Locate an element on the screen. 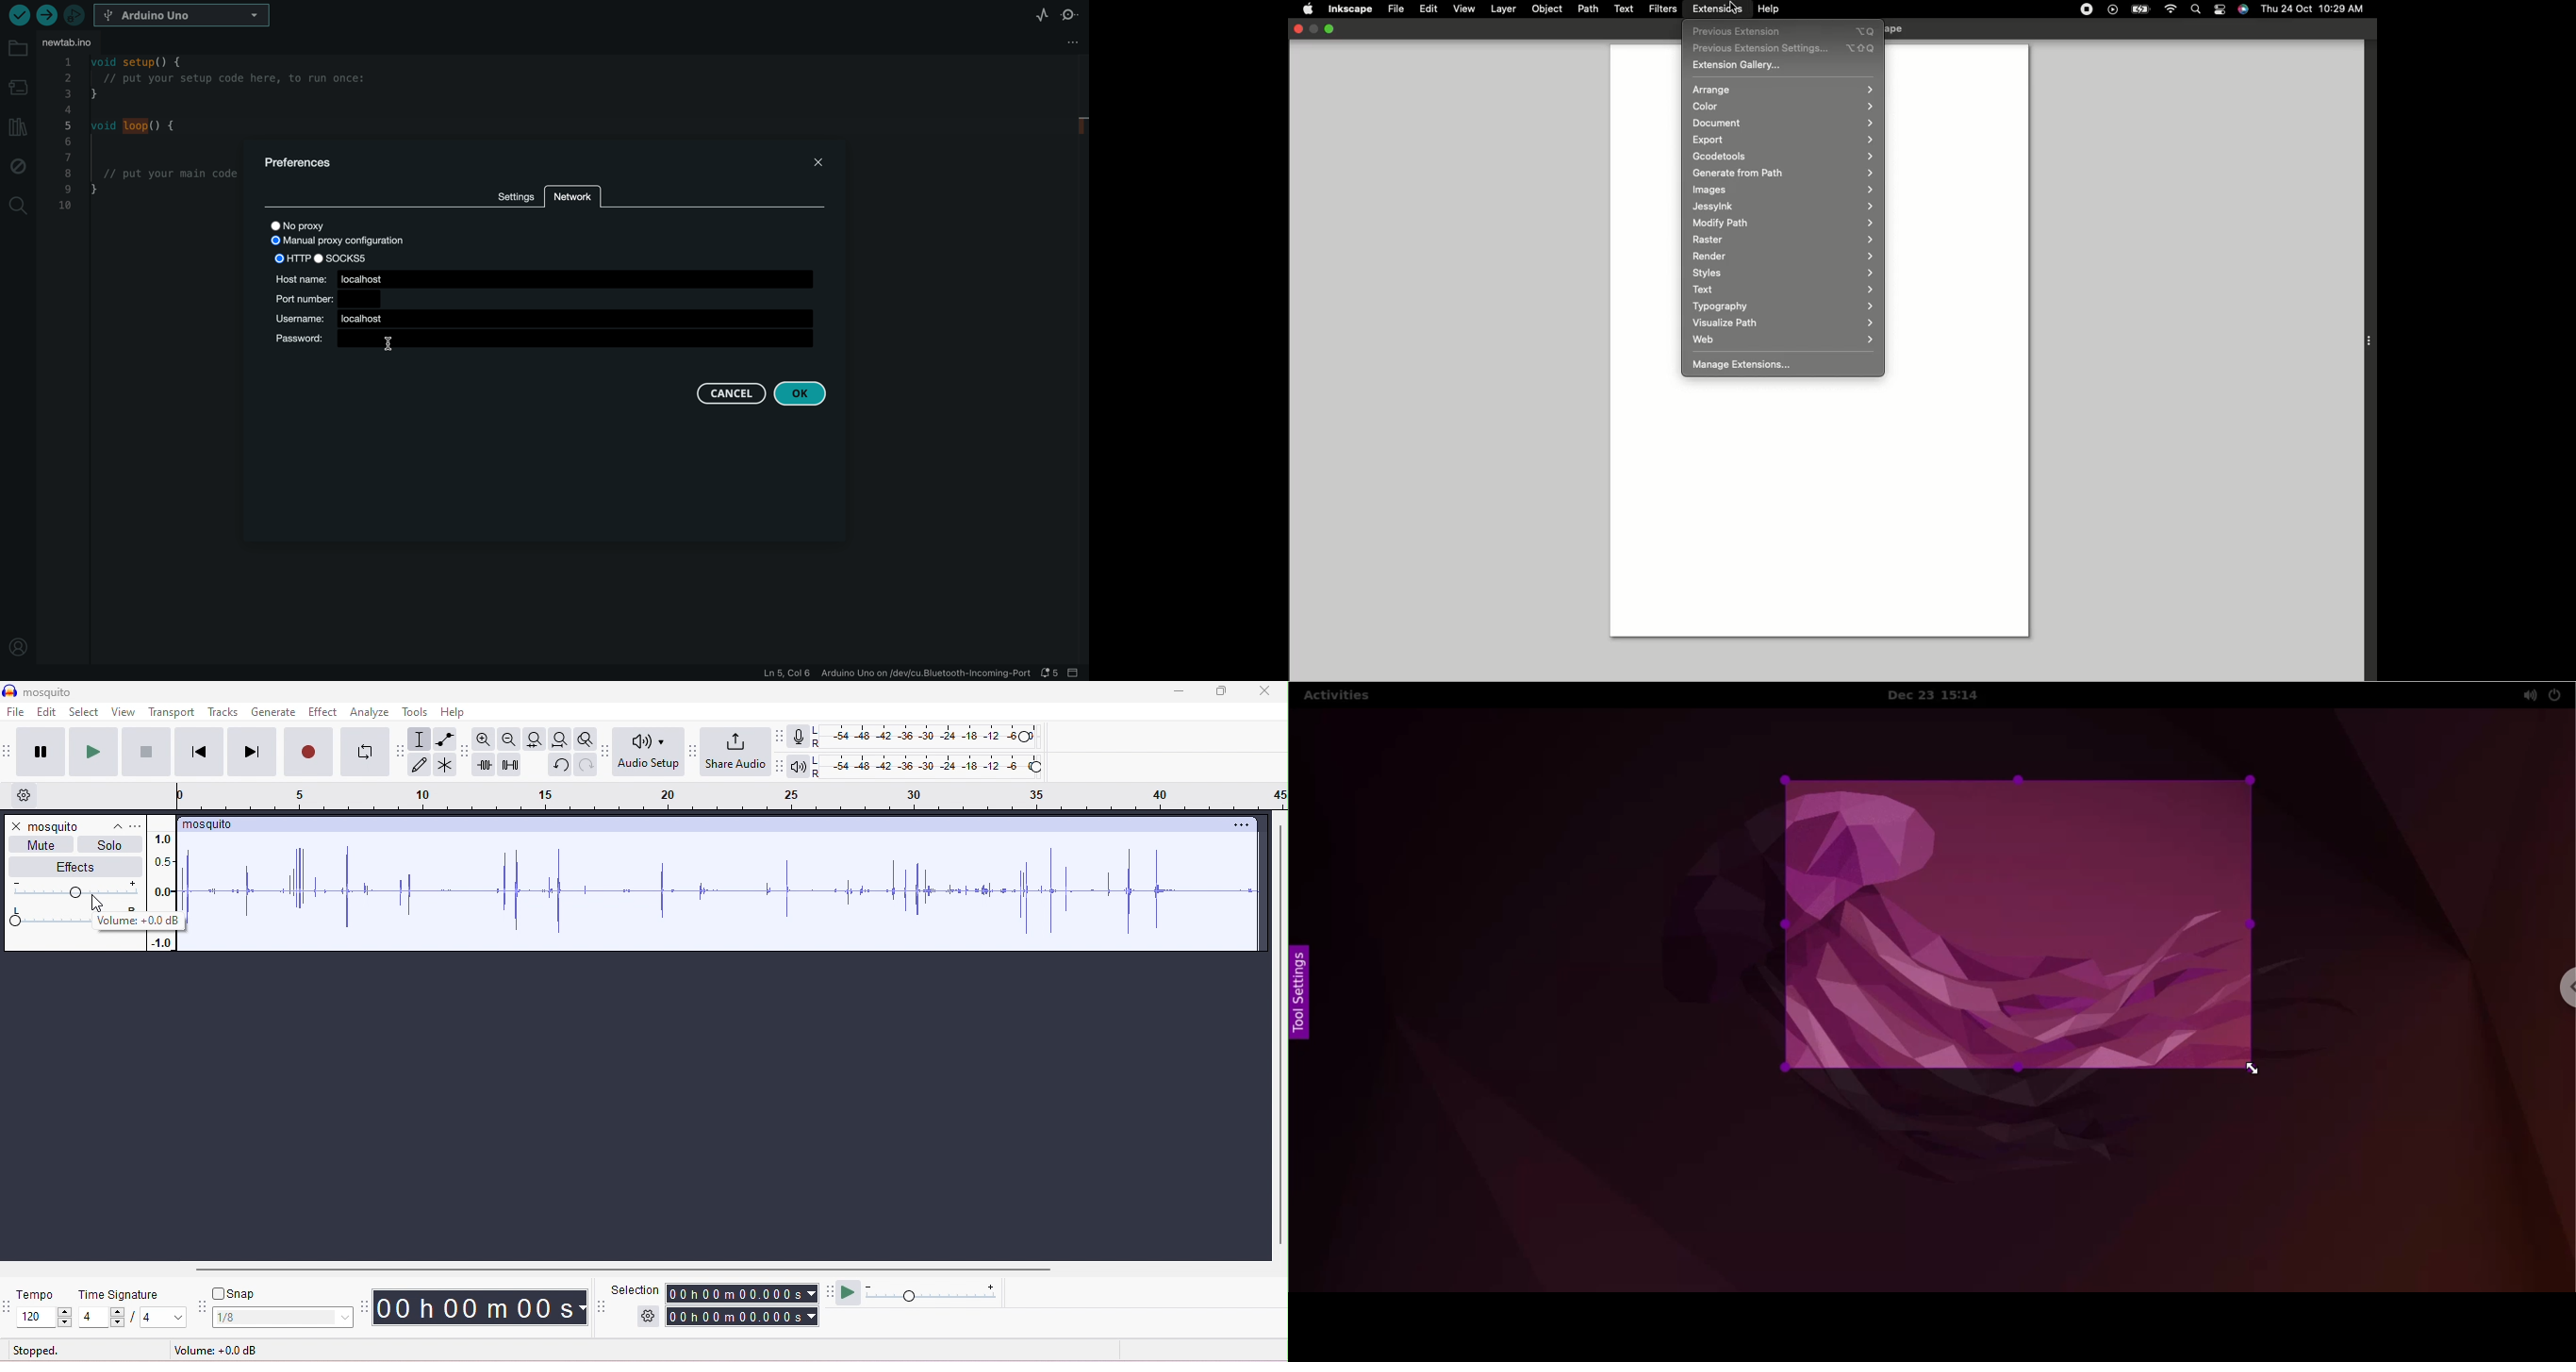  Document is located at coordinates (1781, 123).